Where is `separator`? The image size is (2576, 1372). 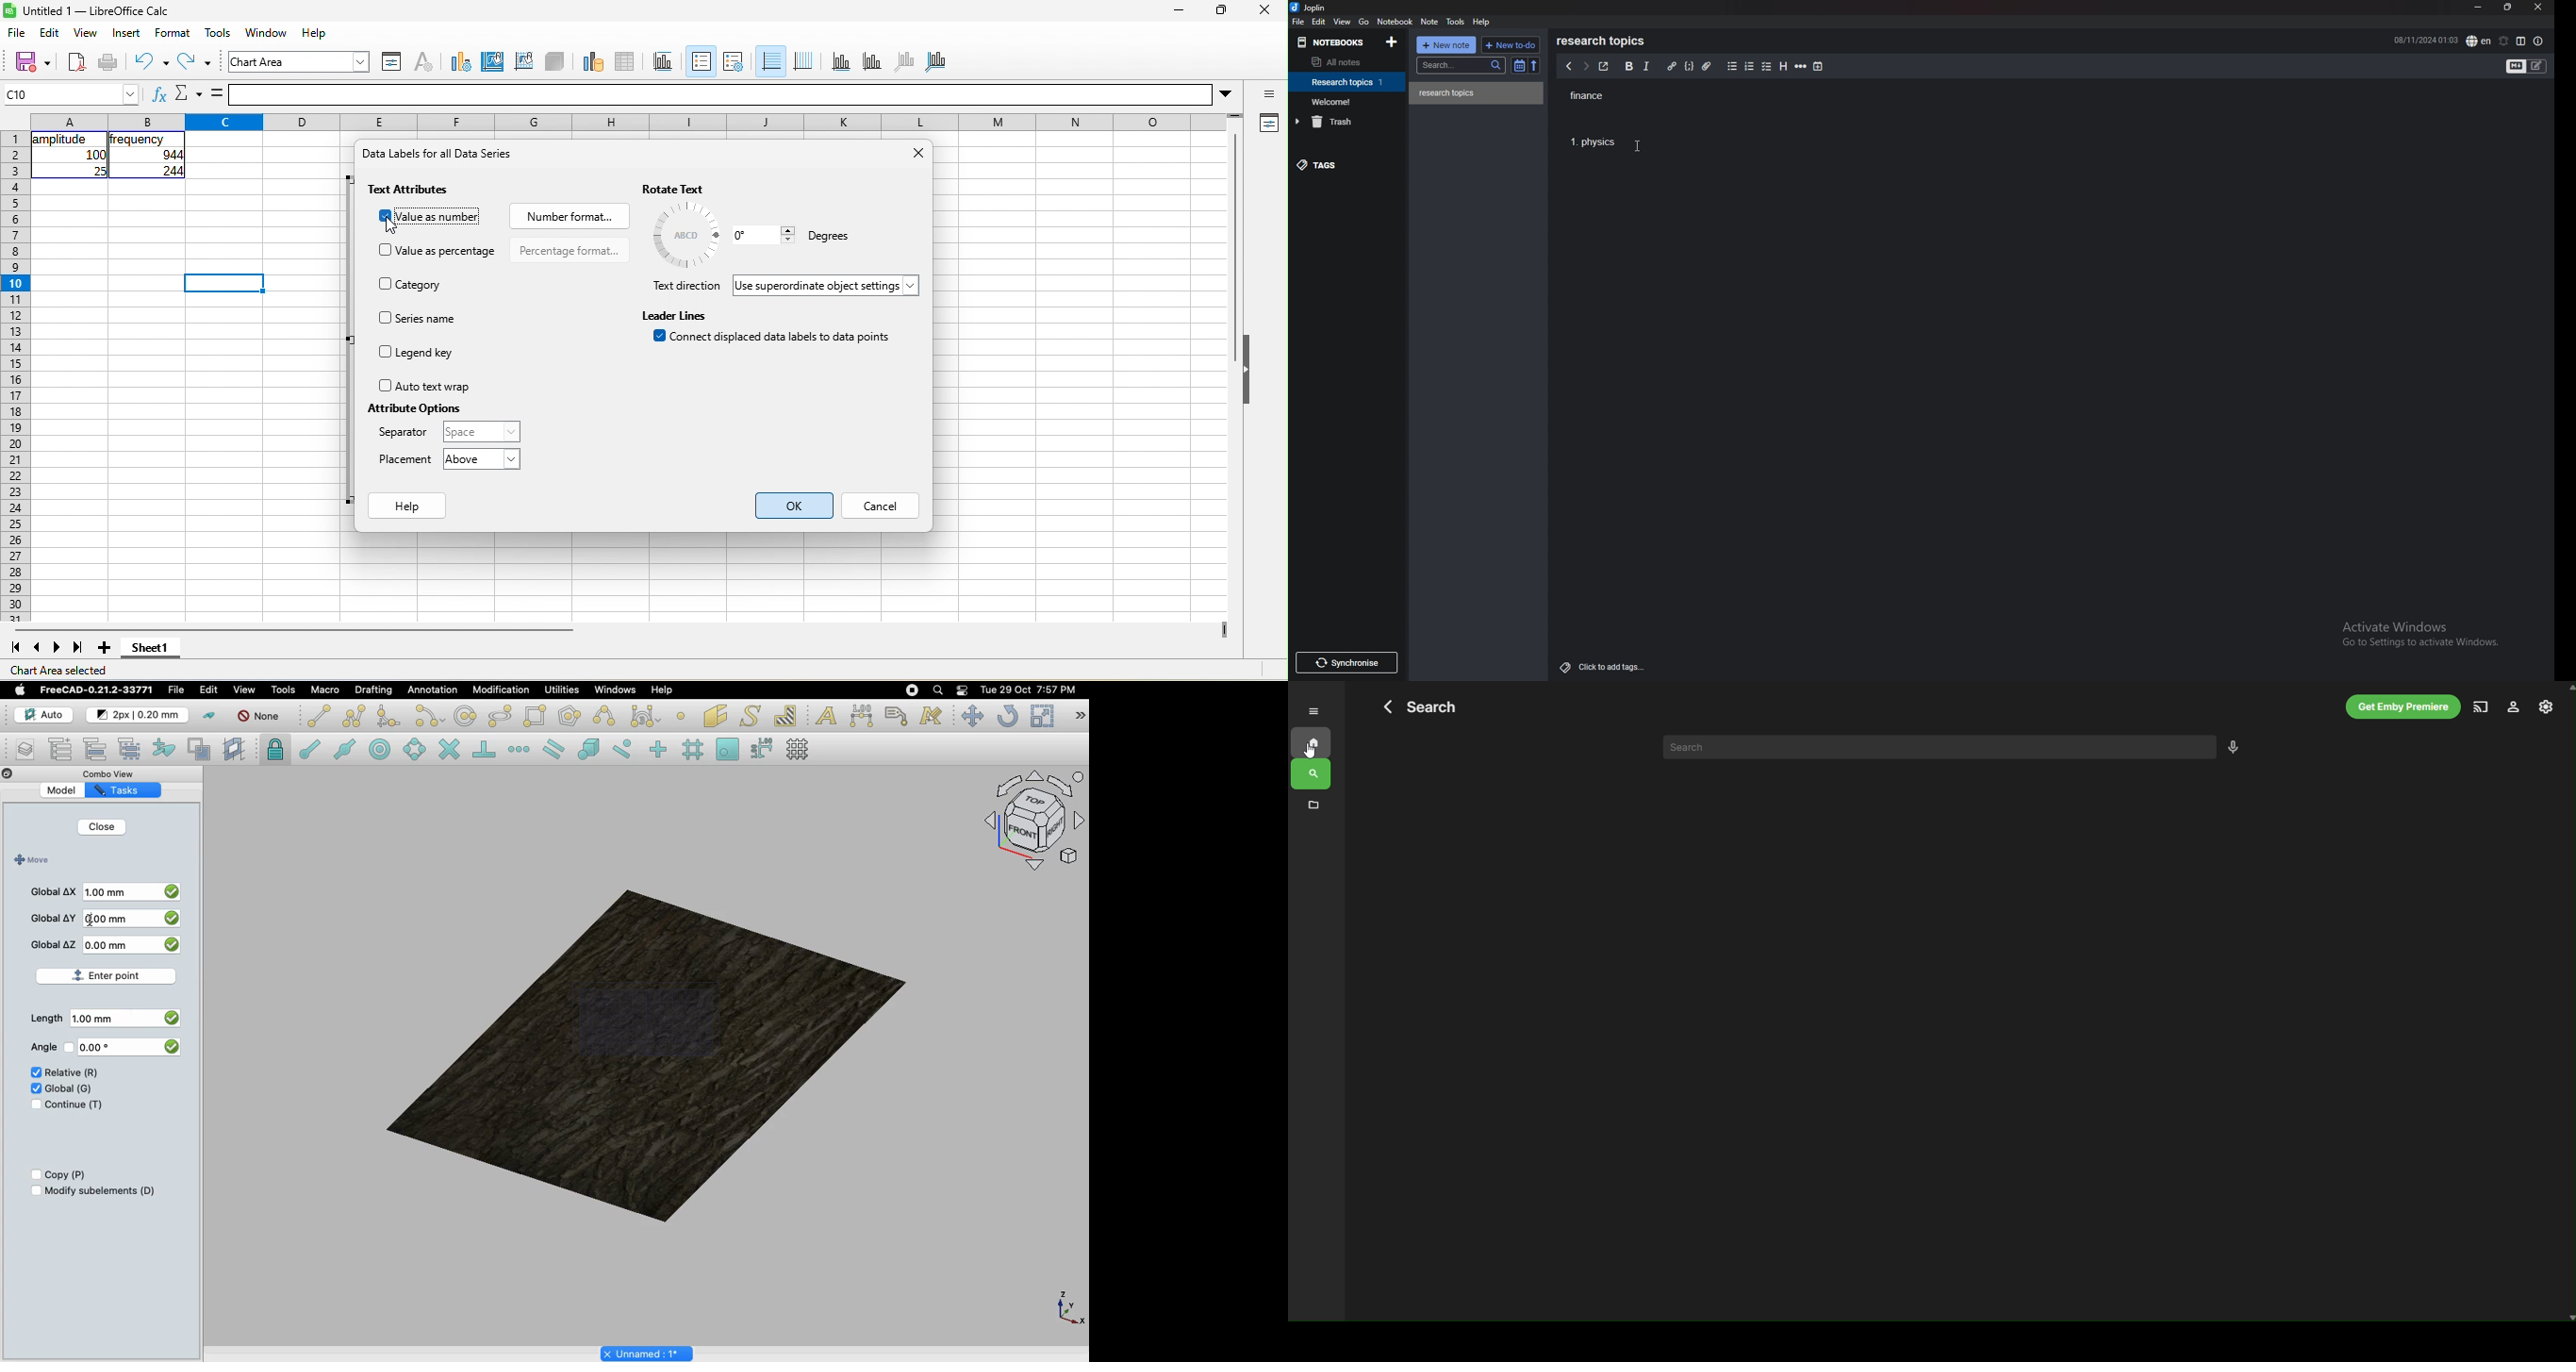
separator is located at coordinates (404, 435).